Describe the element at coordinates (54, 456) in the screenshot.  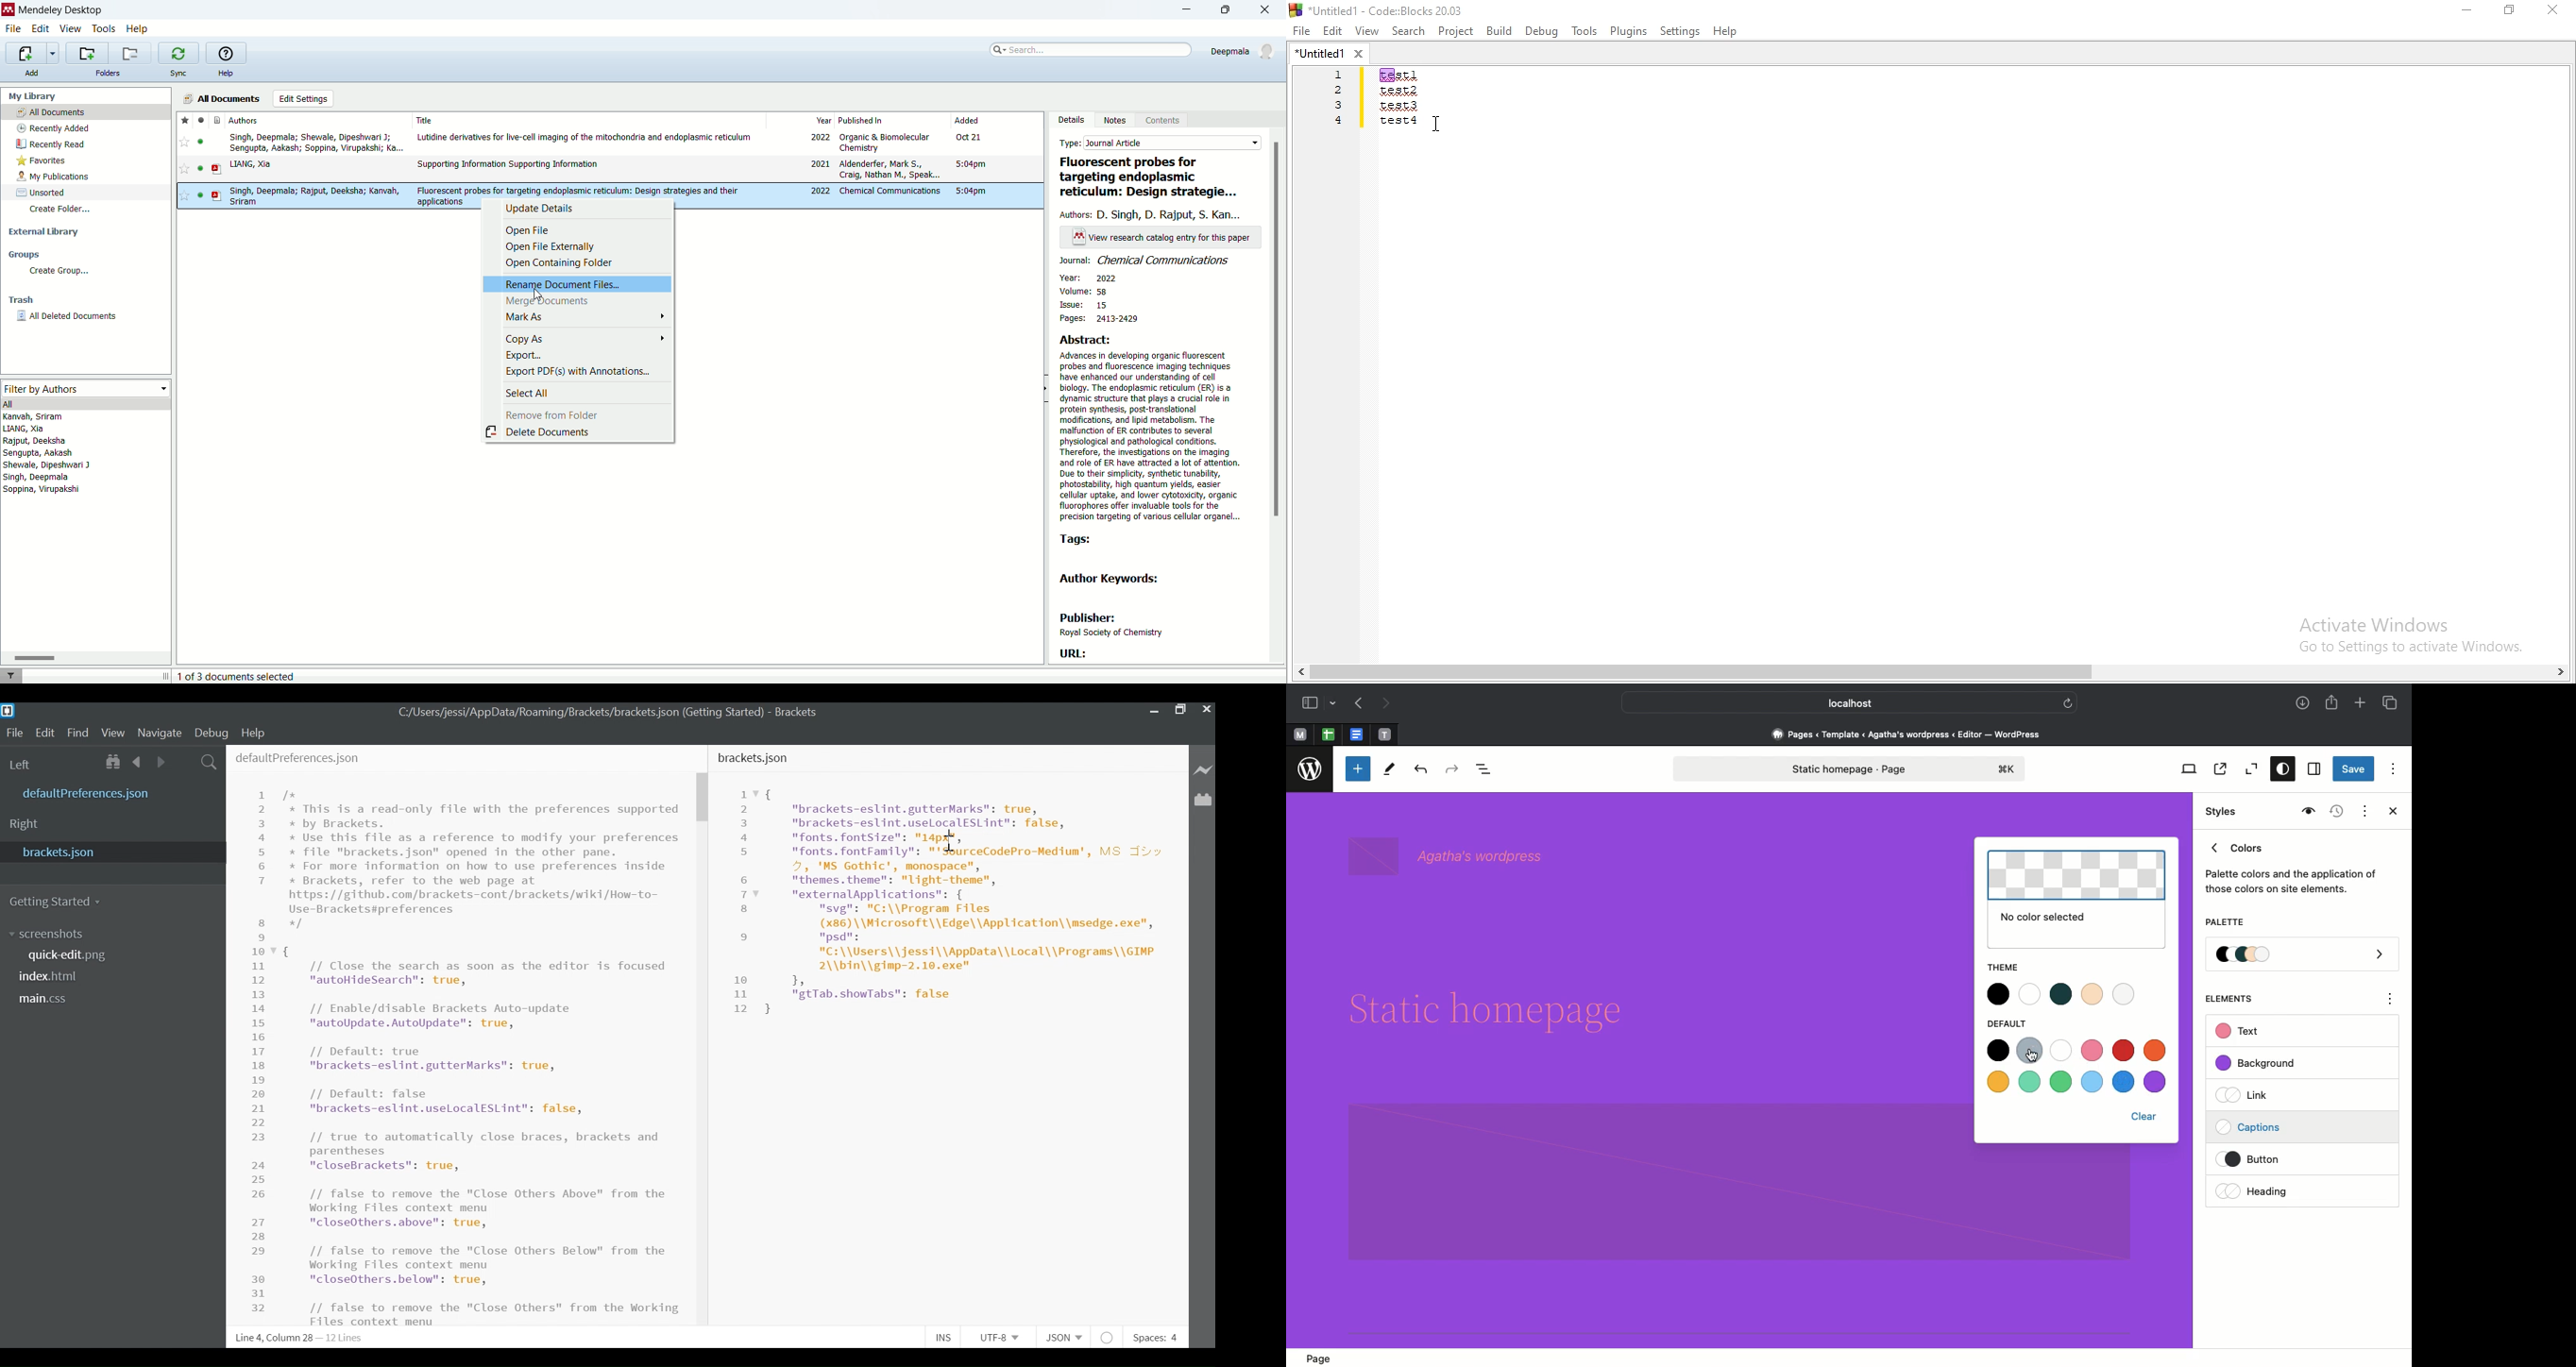
I see `authors` at that location.